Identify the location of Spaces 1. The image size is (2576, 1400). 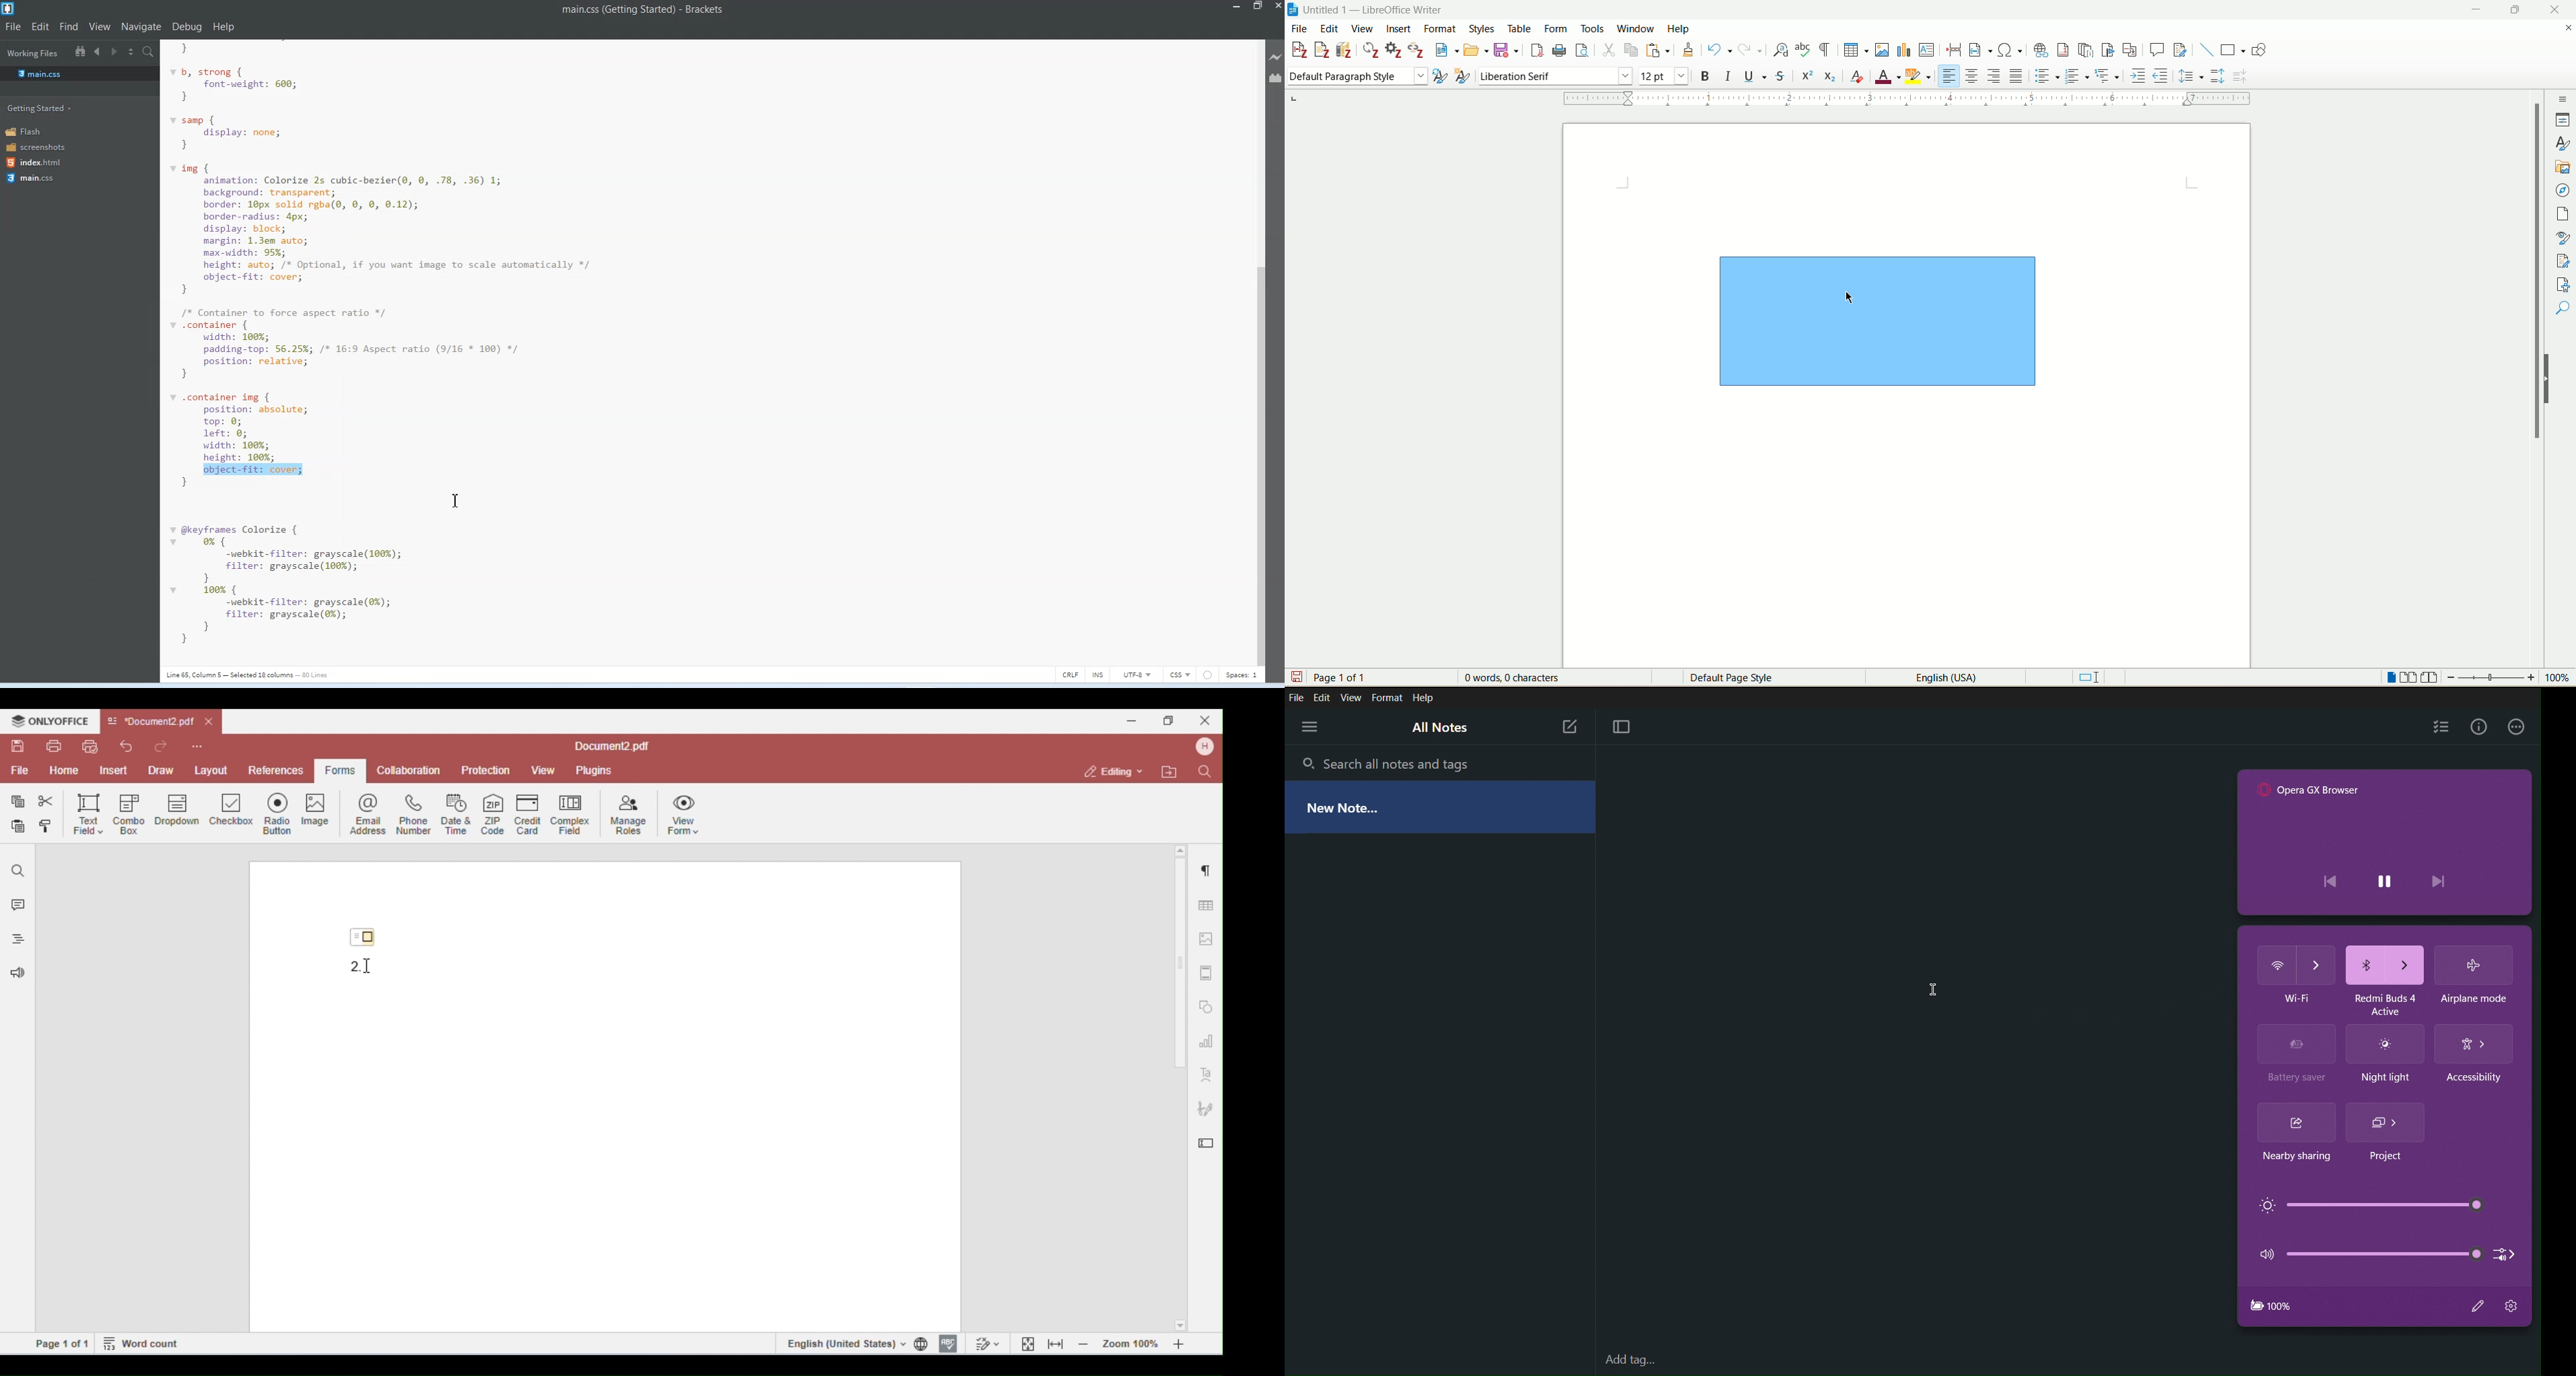
(1245, 674).